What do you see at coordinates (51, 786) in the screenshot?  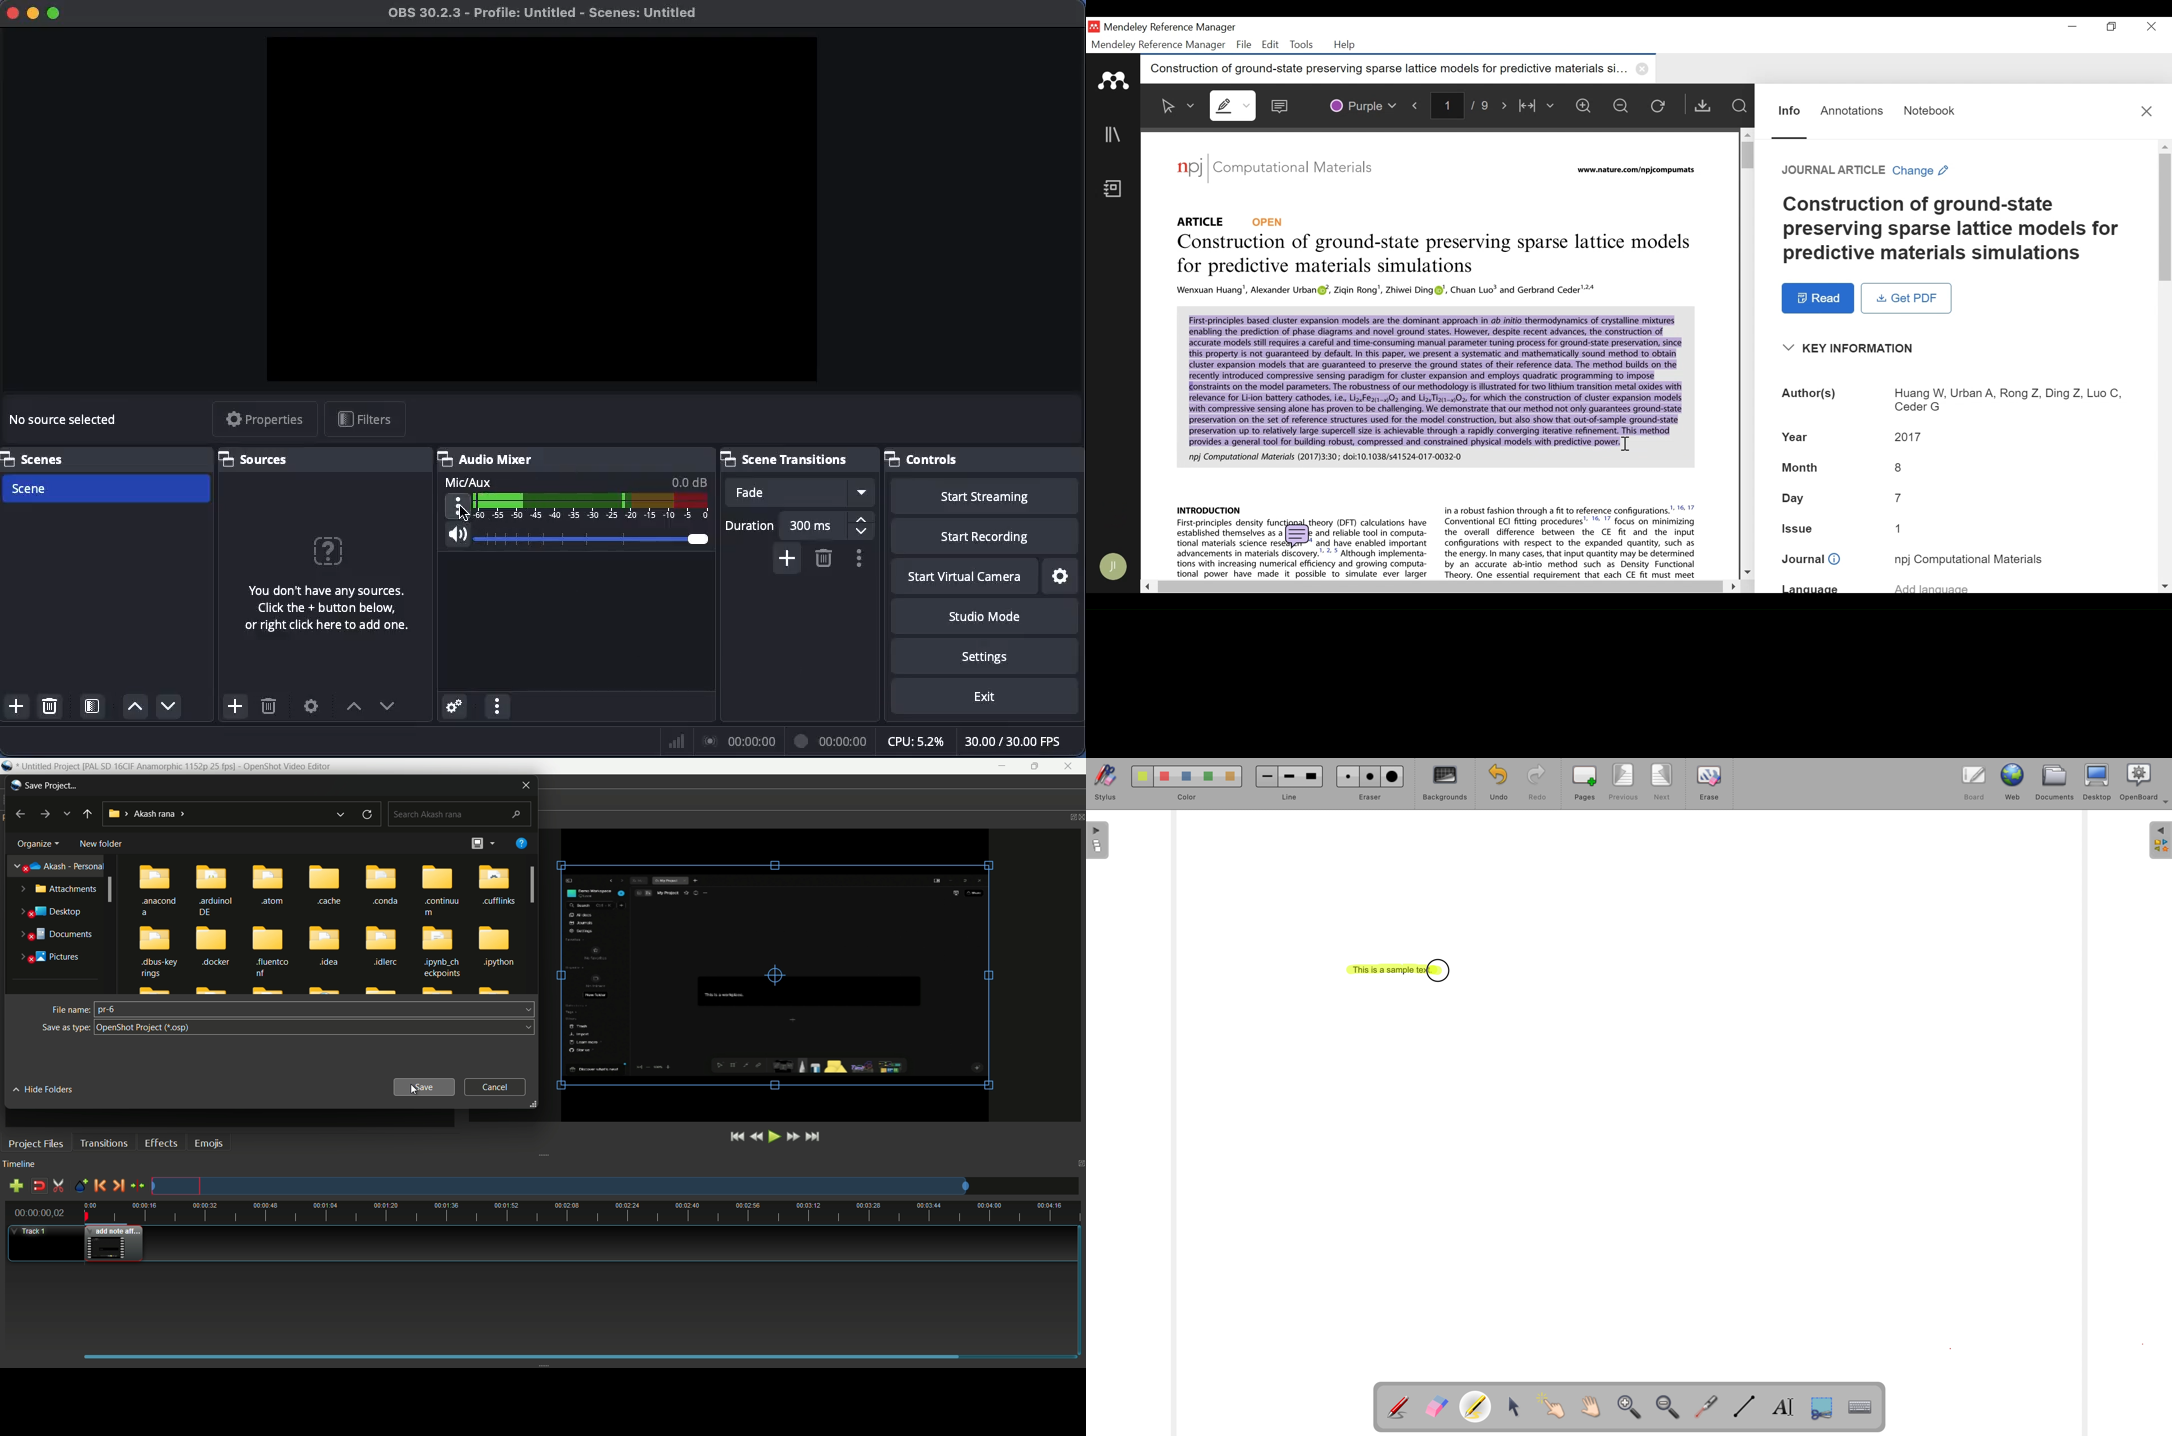 I see `save project` at bounding box center [51, 786].